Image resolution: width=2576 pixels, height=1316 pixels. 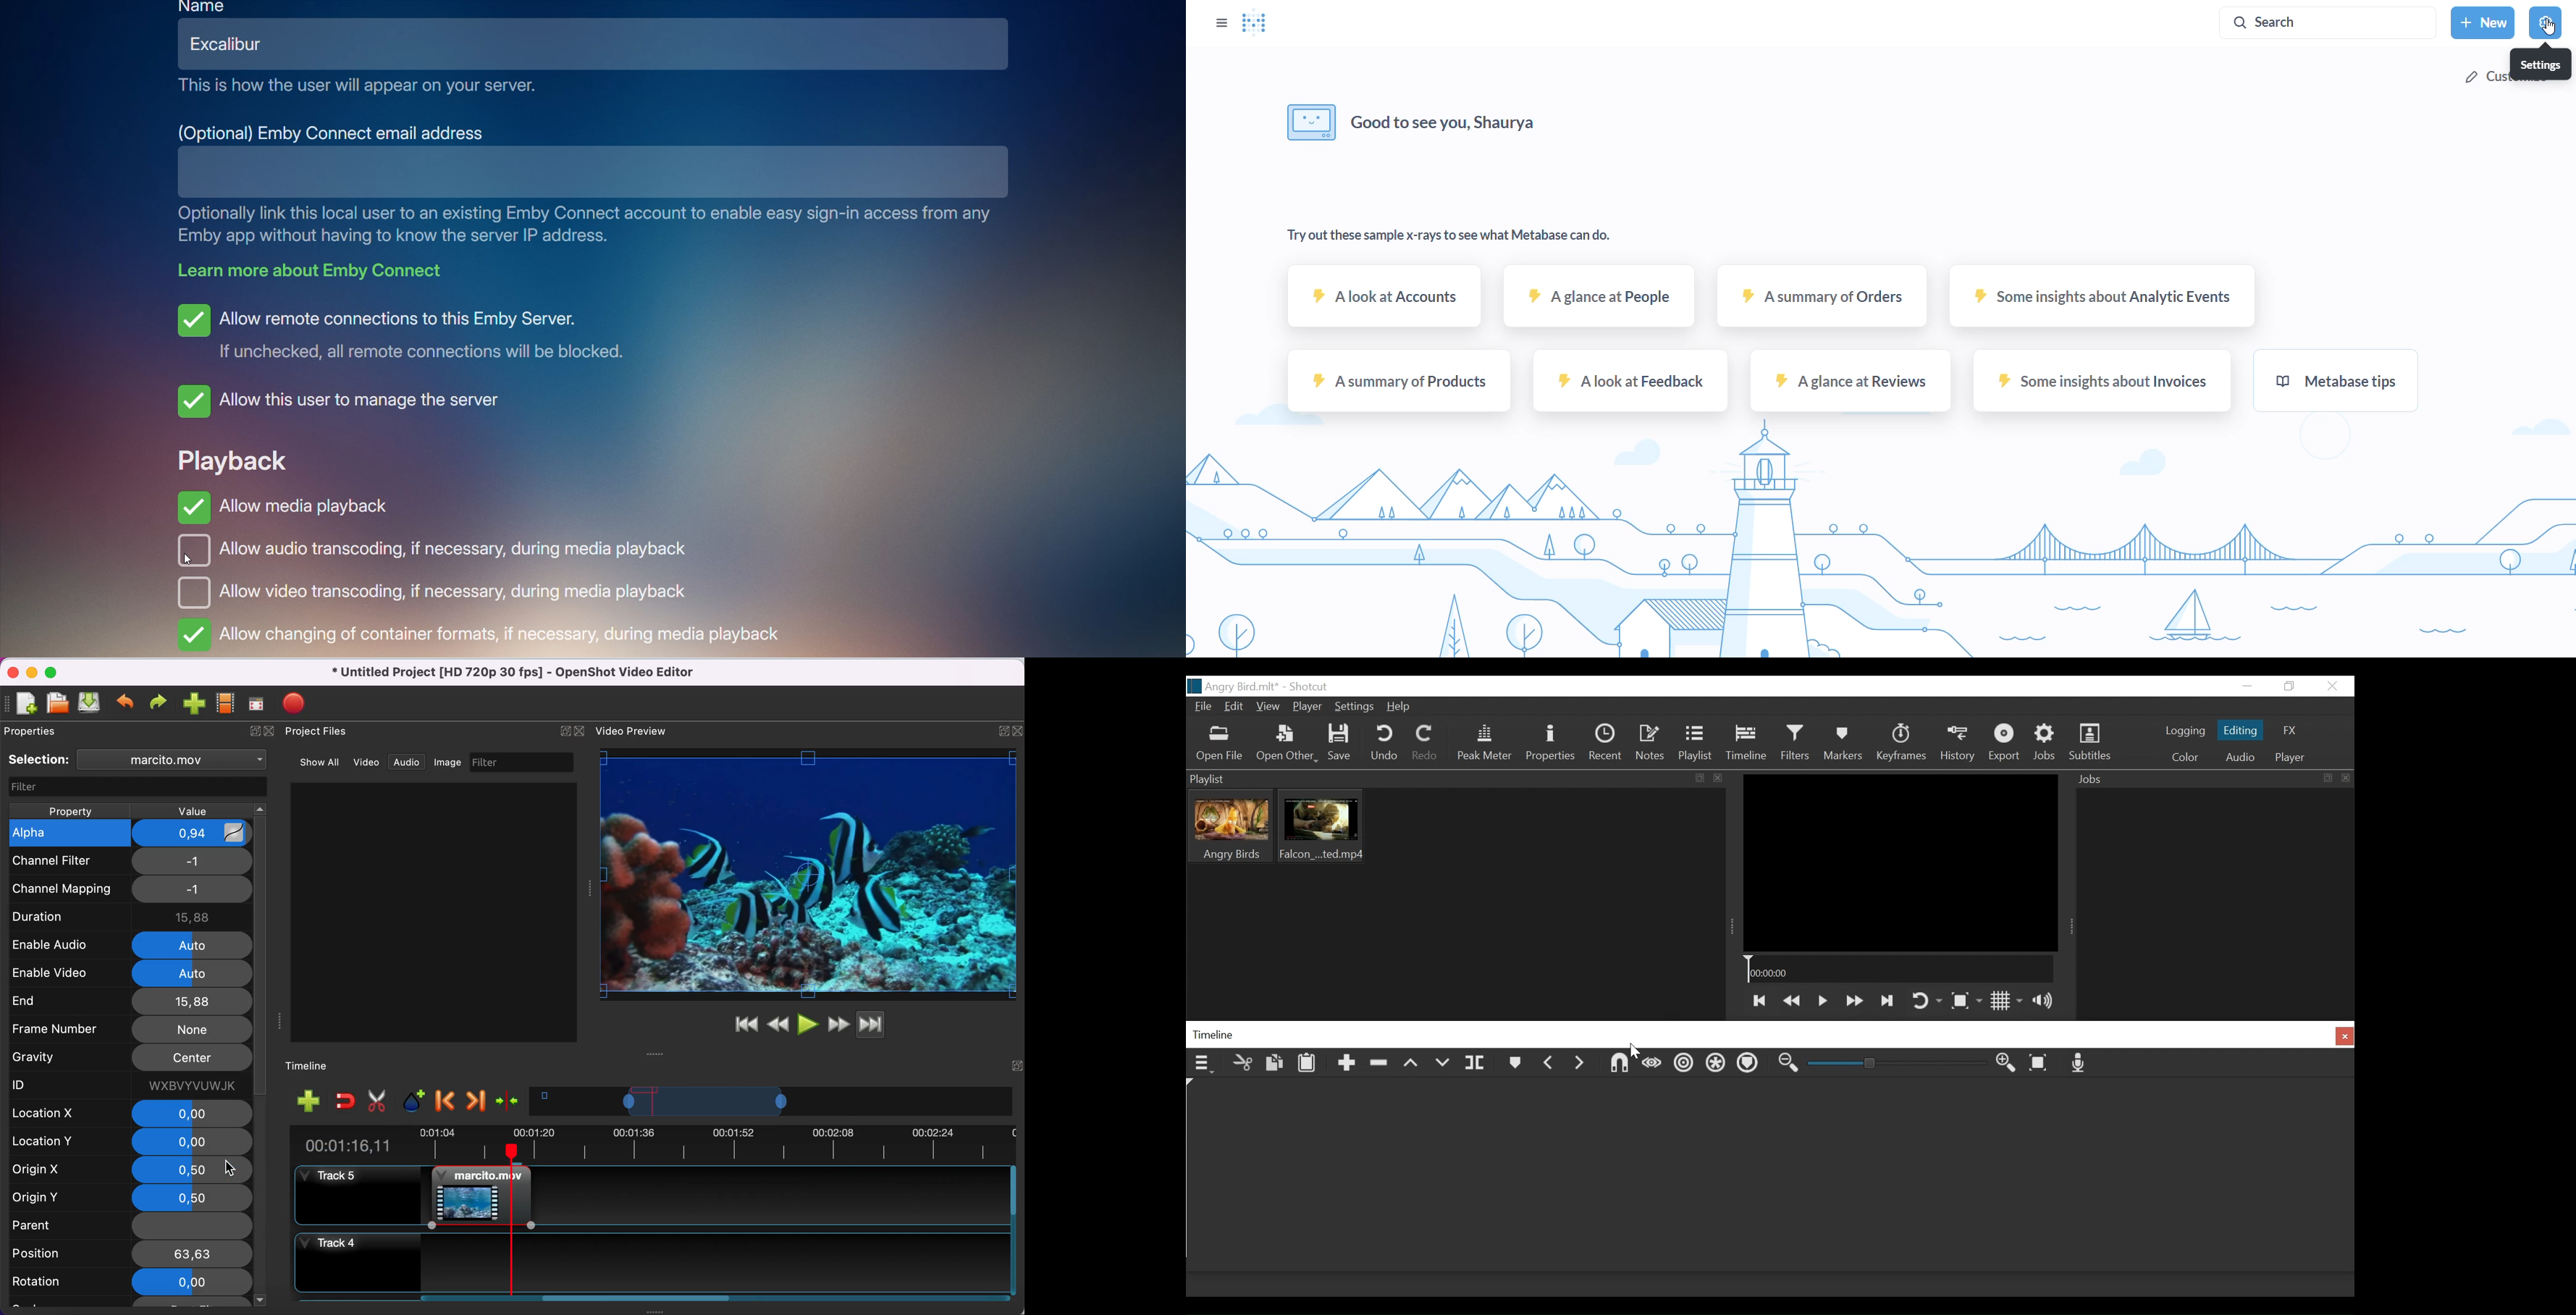 What do you see at coordinates (2048, 743) in the screenshot?
I see `Jobs` at bounding box center [2048, 743].